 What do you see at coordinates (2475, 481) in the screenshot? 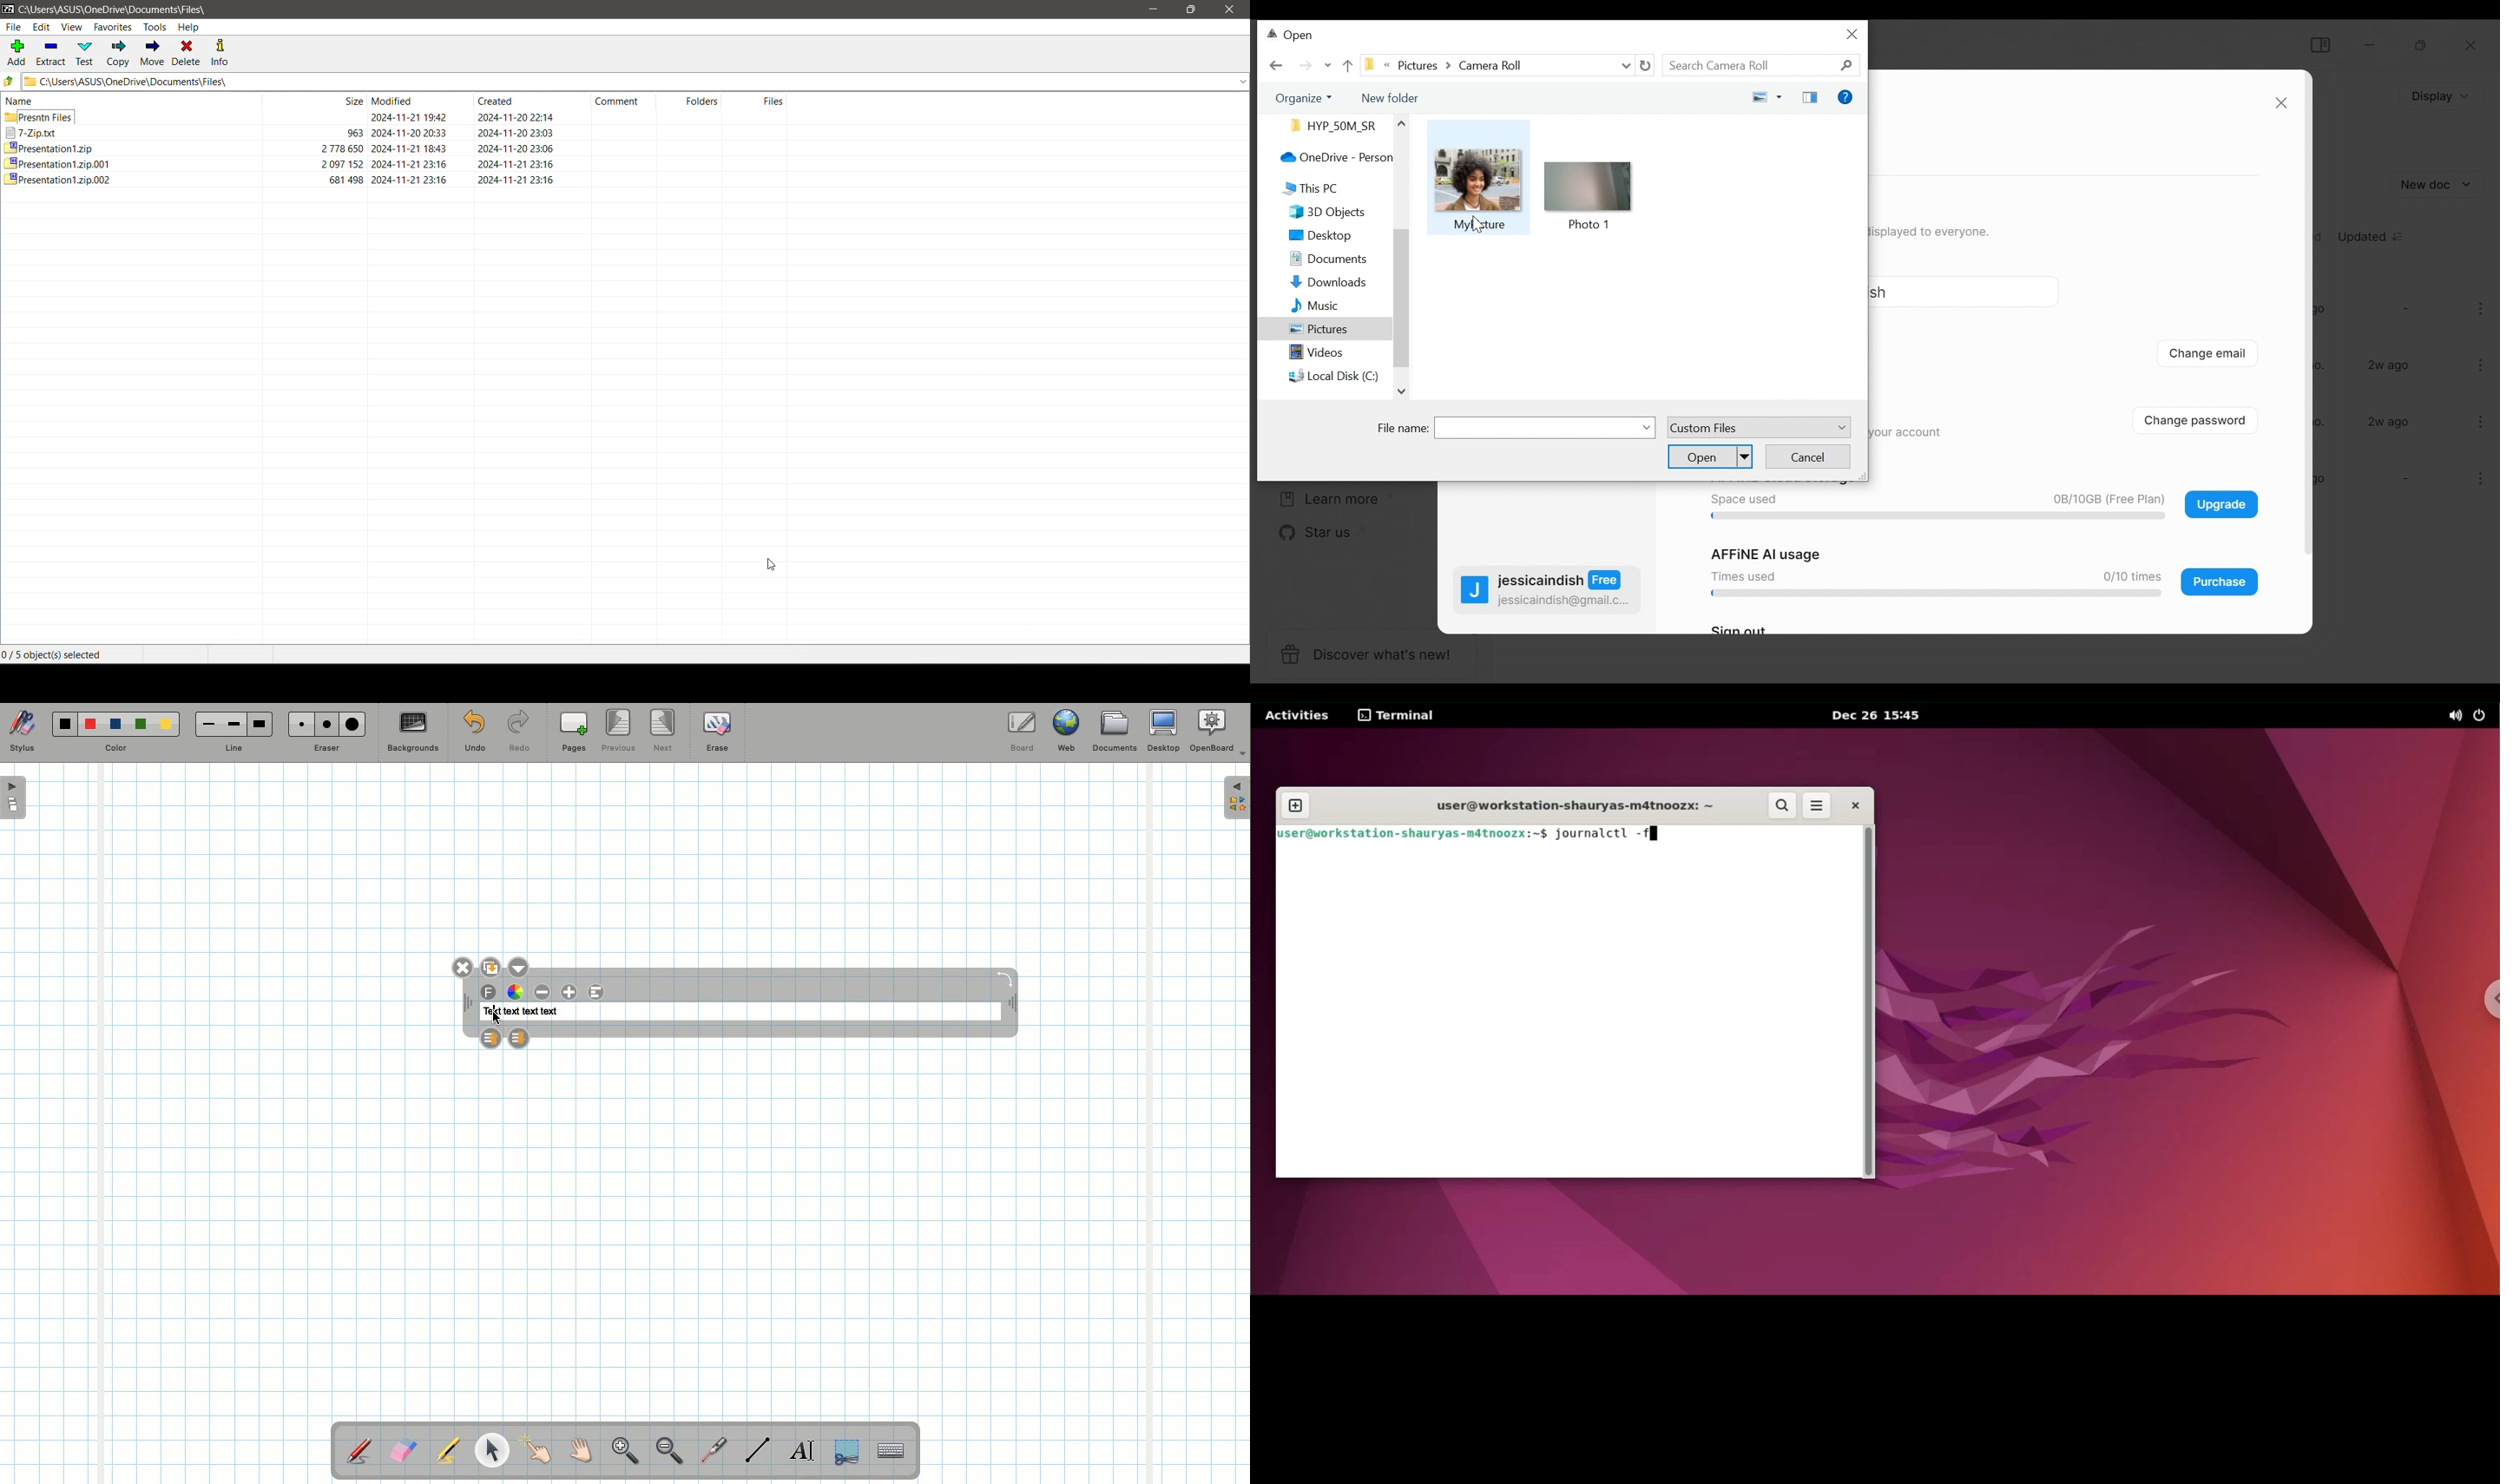
I see `more options` at bounding box center [2475, 481].